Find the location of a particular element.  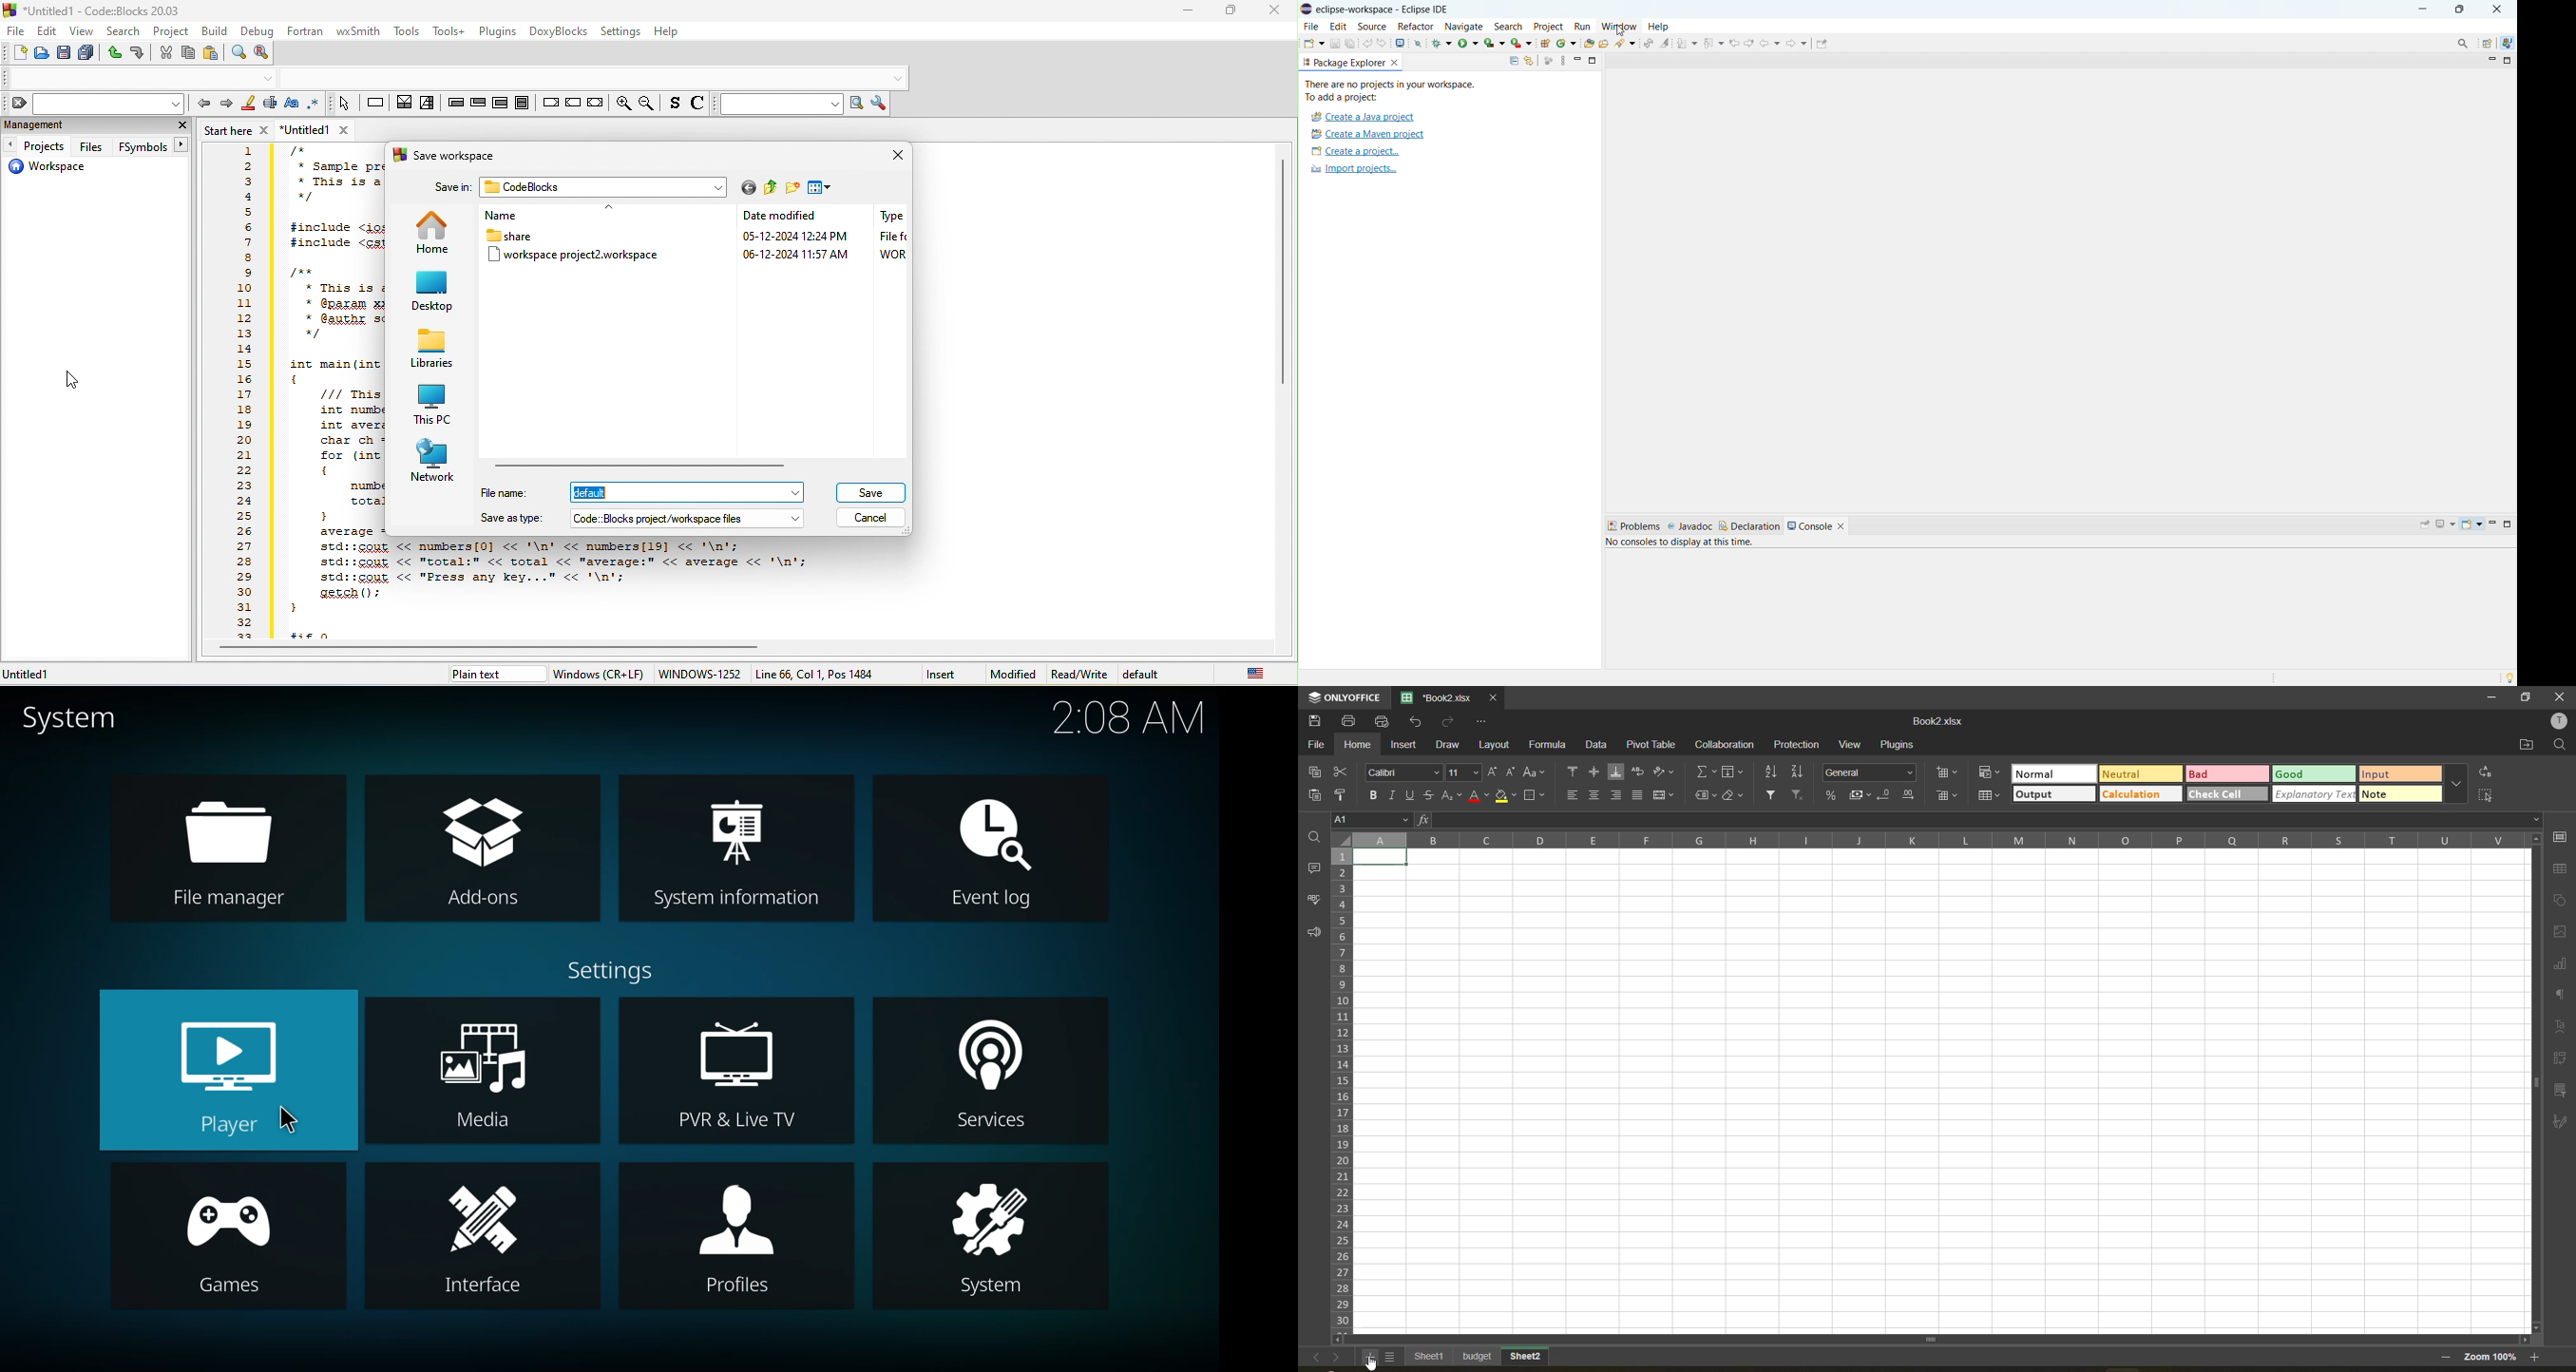

view is located at coordinates (83, 32).